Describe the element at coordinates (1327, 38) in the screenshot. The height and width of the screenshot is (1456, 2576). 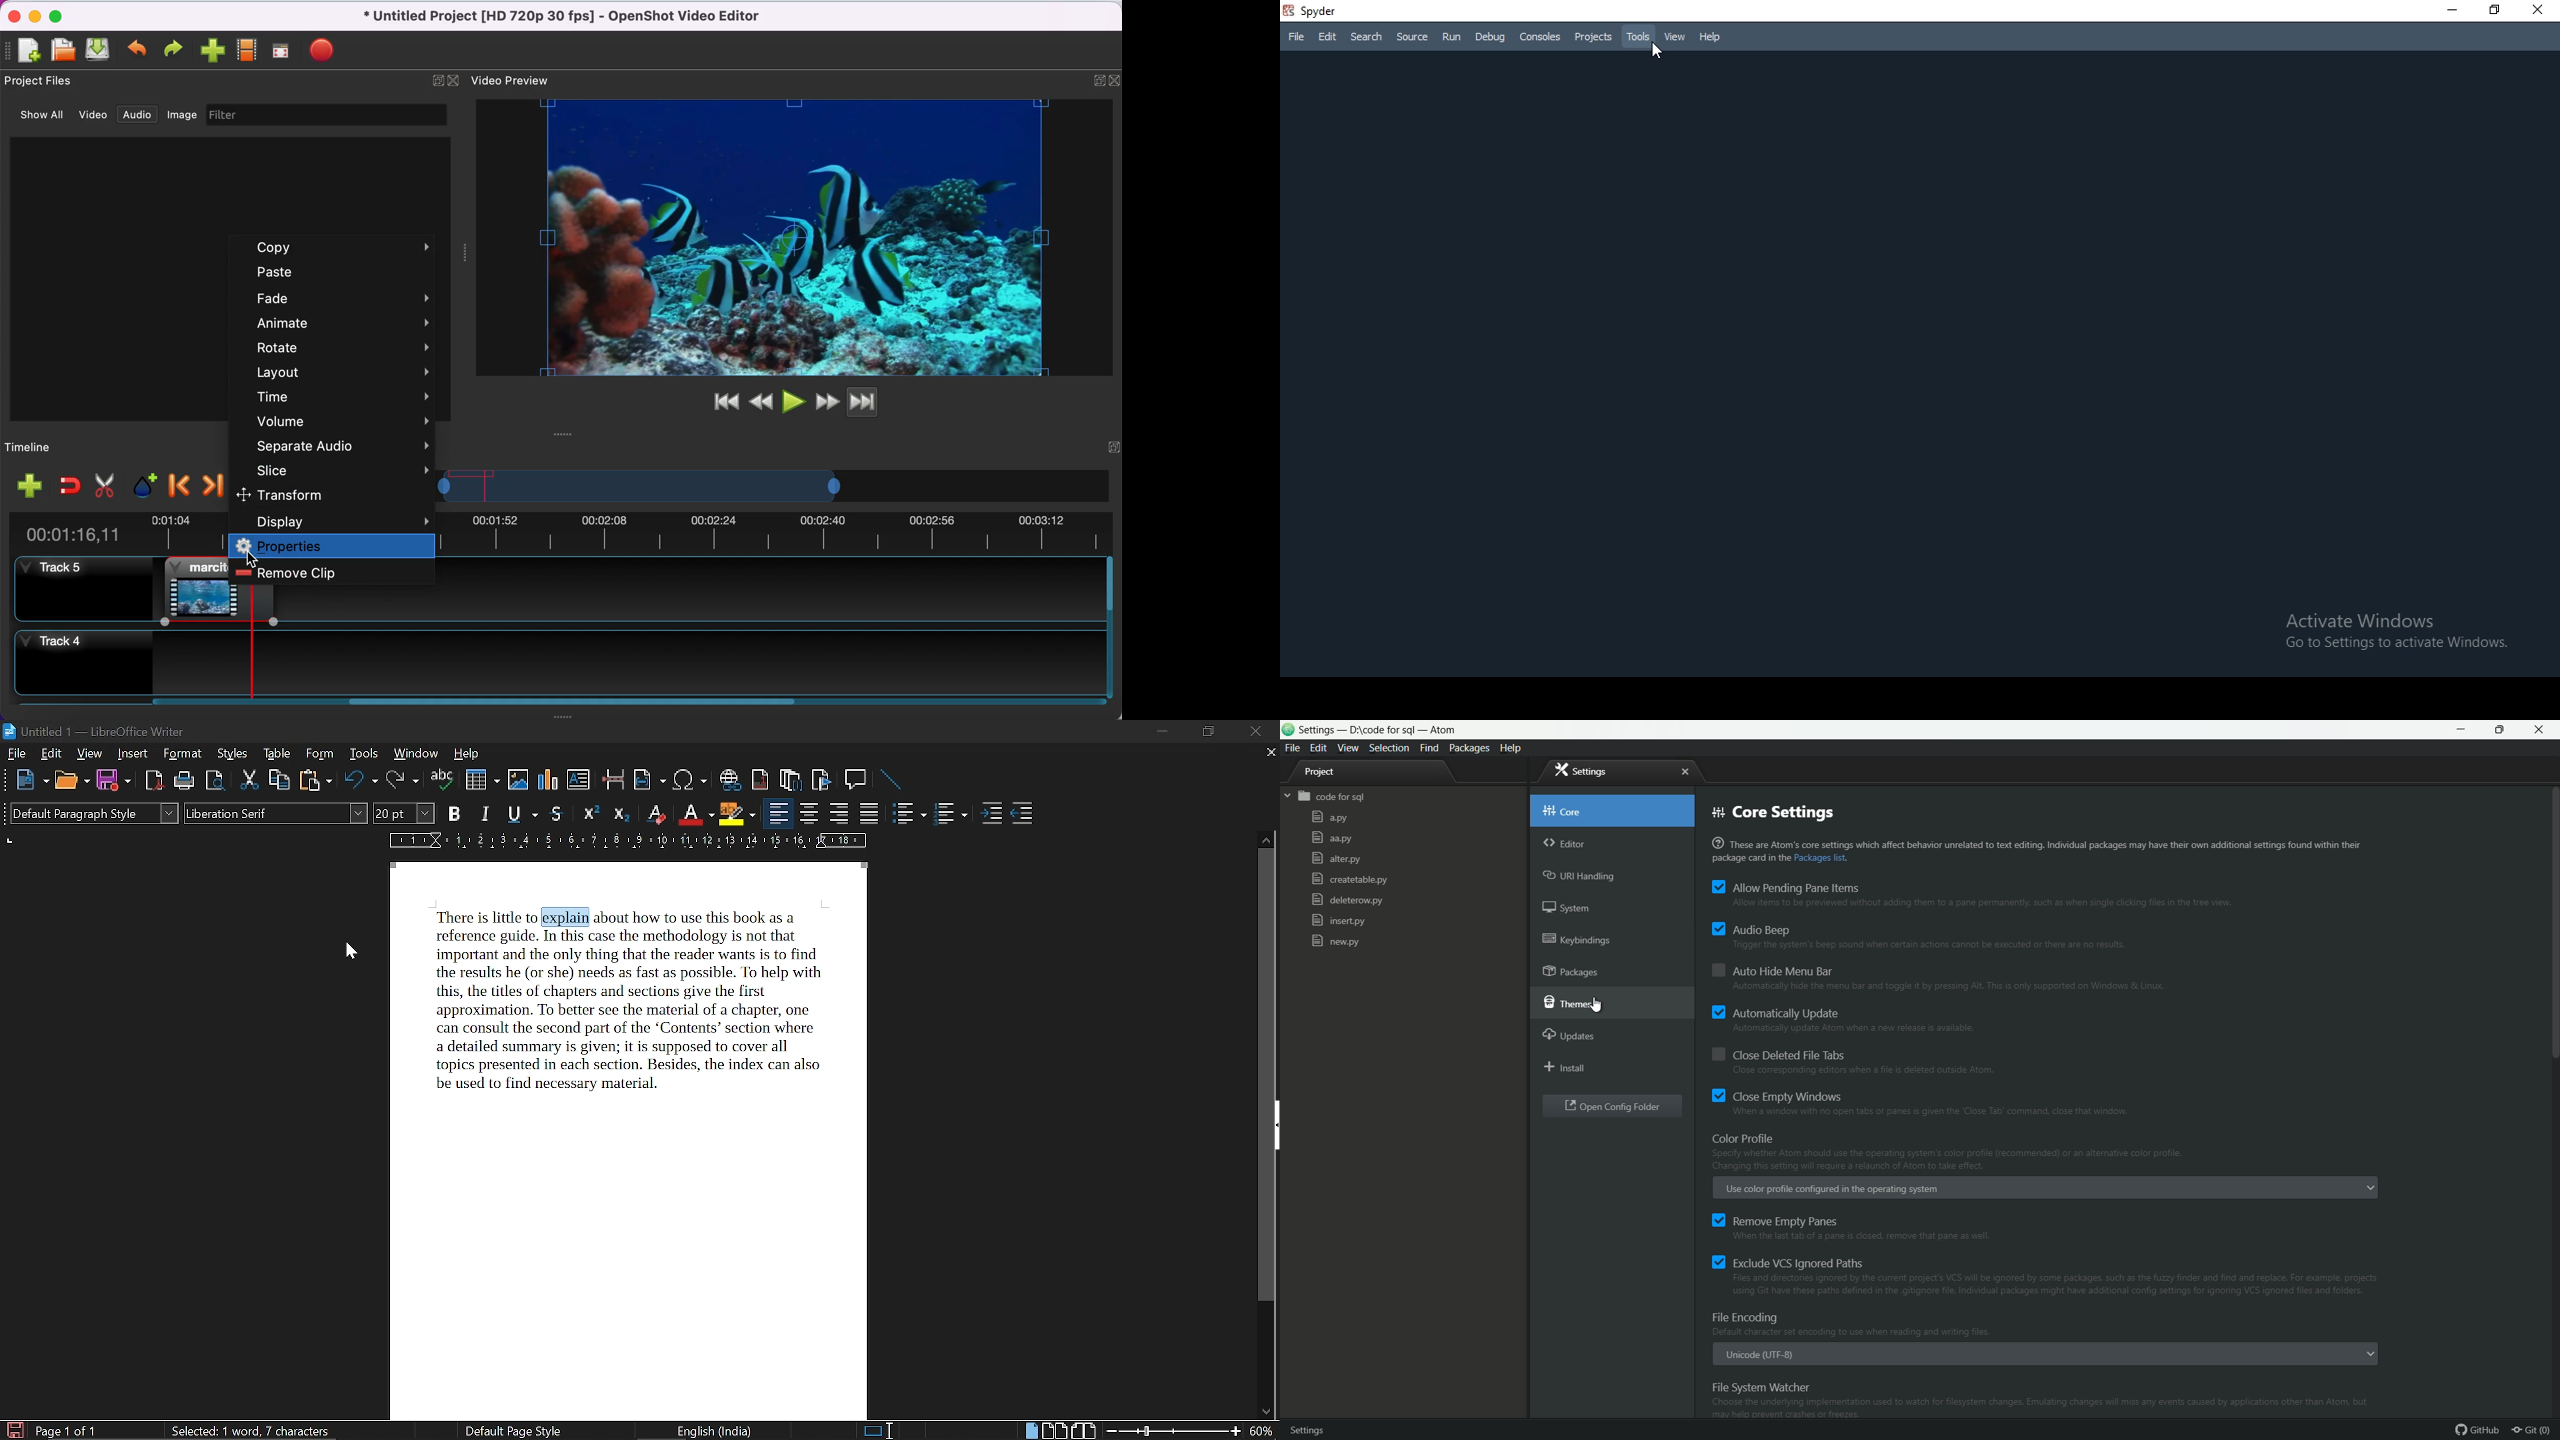
I see `Edit` at that location.